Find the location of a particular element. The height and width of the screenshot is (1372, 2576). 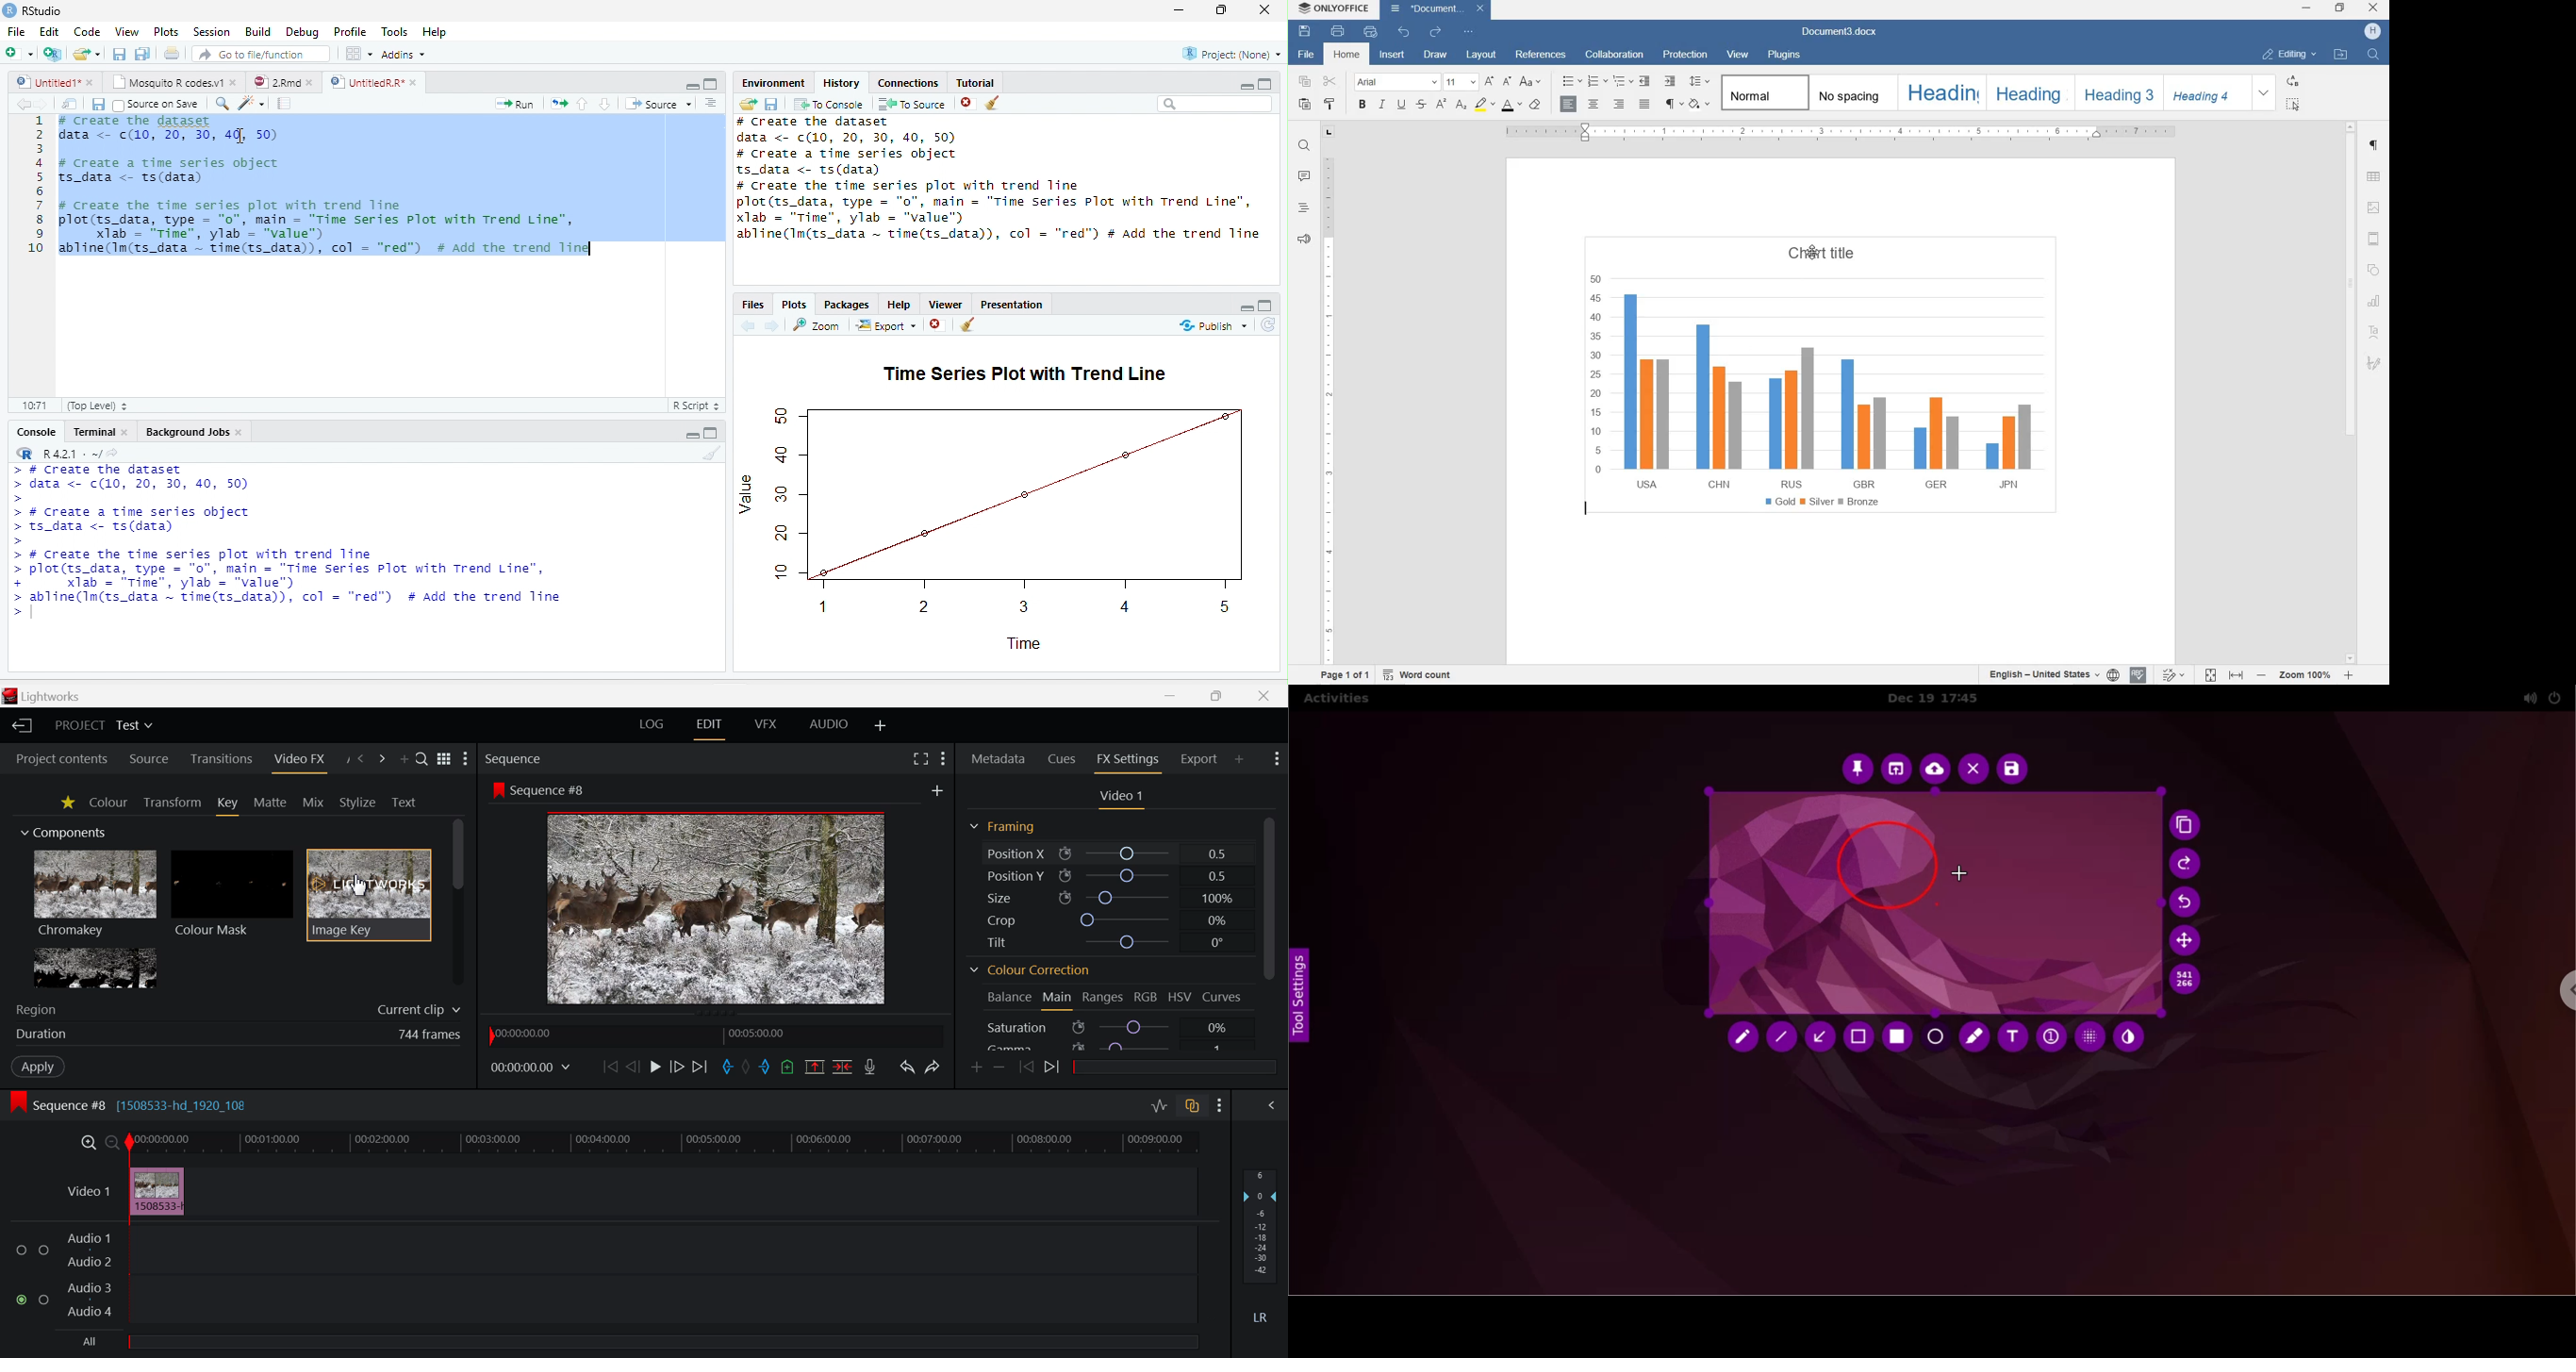

SCROLLBAR is located at coordinates (2350, 393).